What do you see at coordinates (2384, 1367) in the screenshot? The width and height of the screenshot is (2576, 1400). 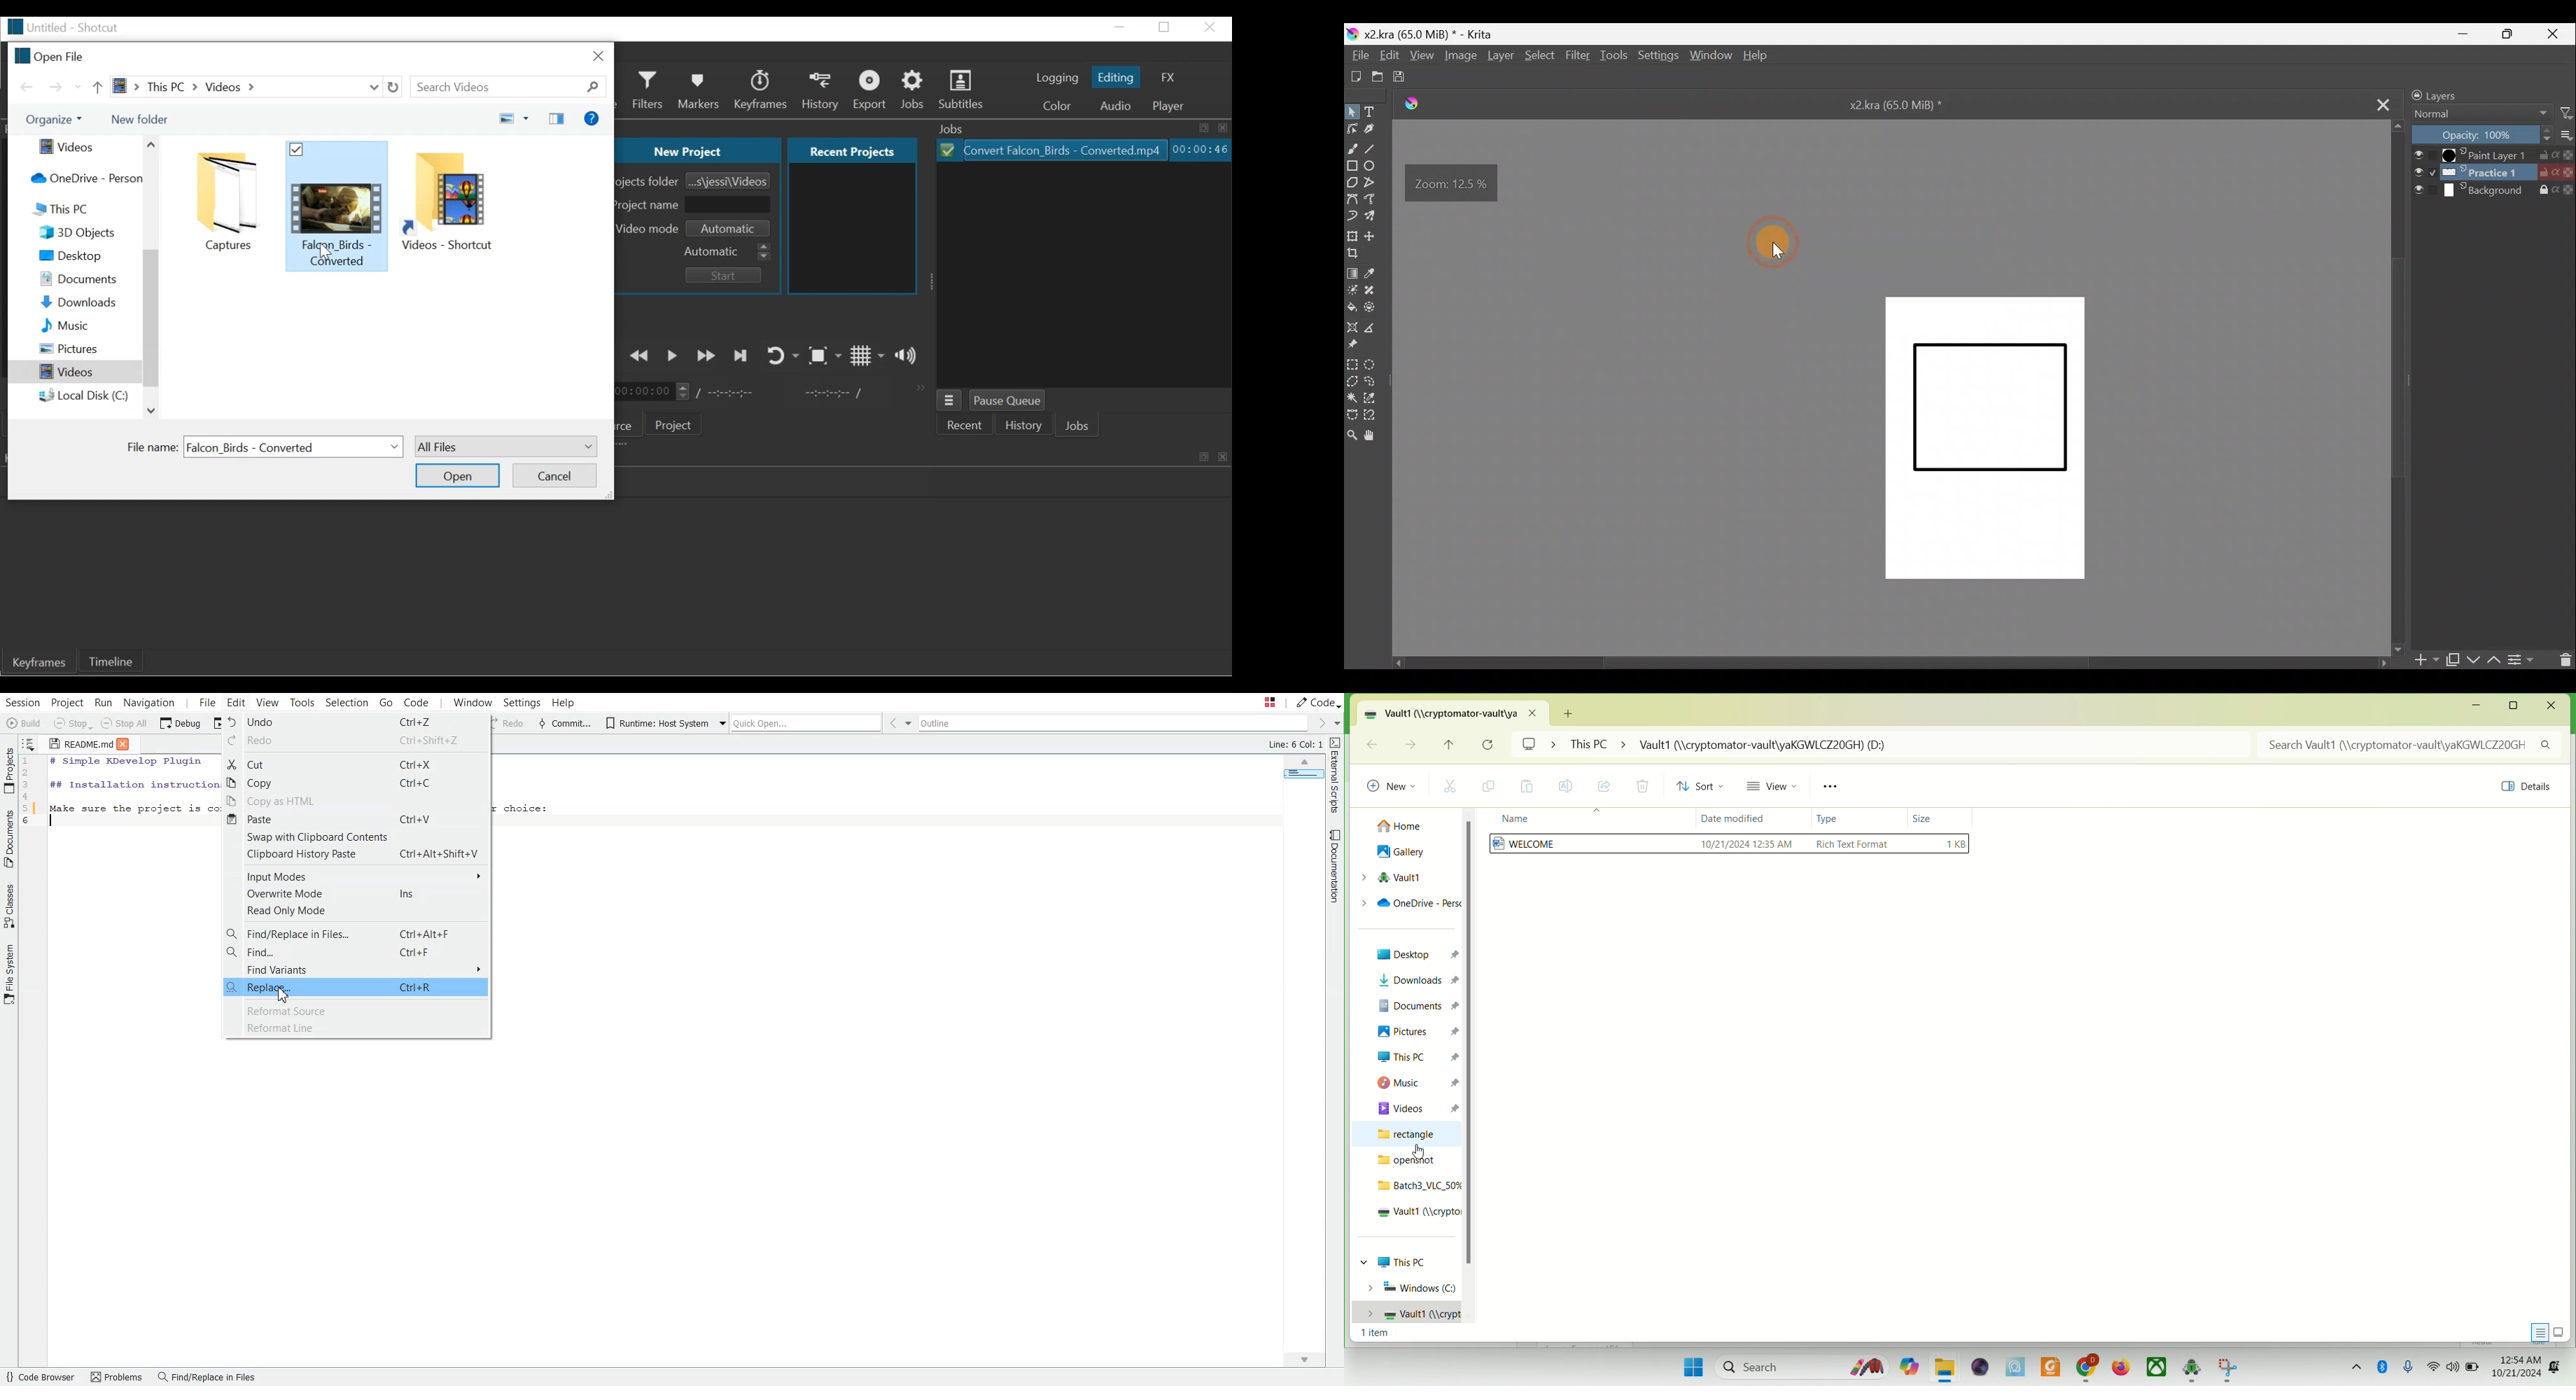 I see `Bluetooth` at bounding box center [2384, 1367].